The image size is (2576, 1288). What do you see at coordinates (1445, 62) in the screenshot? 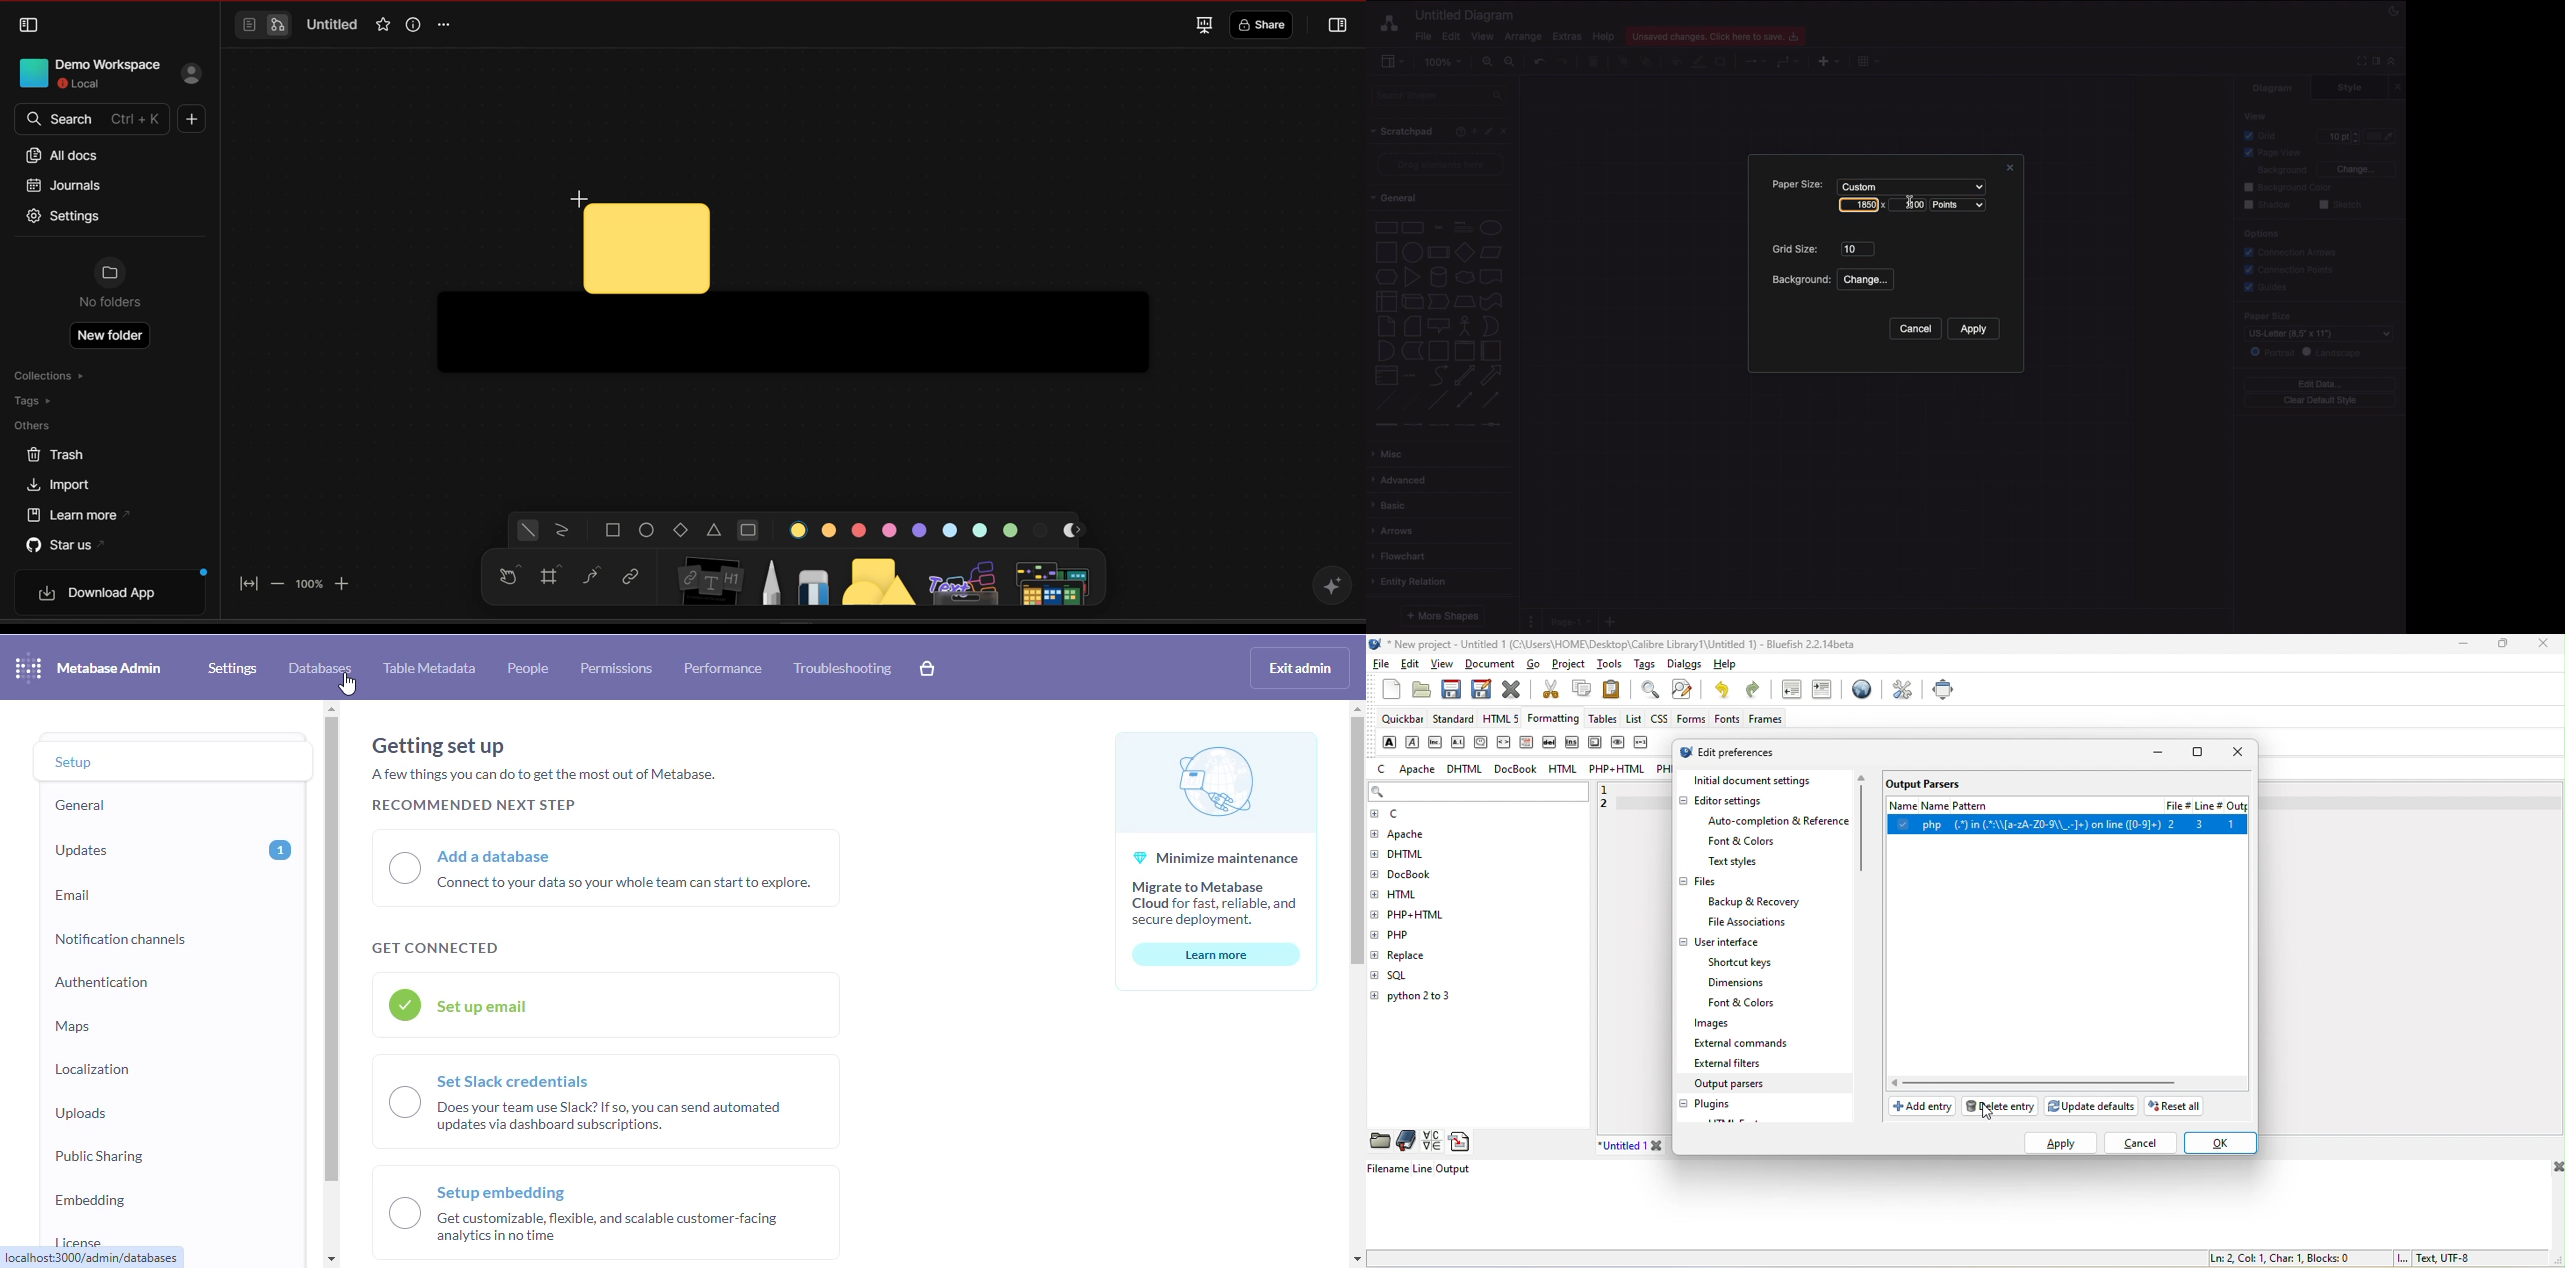
I see `100%` at bounding box center [1445, 62].